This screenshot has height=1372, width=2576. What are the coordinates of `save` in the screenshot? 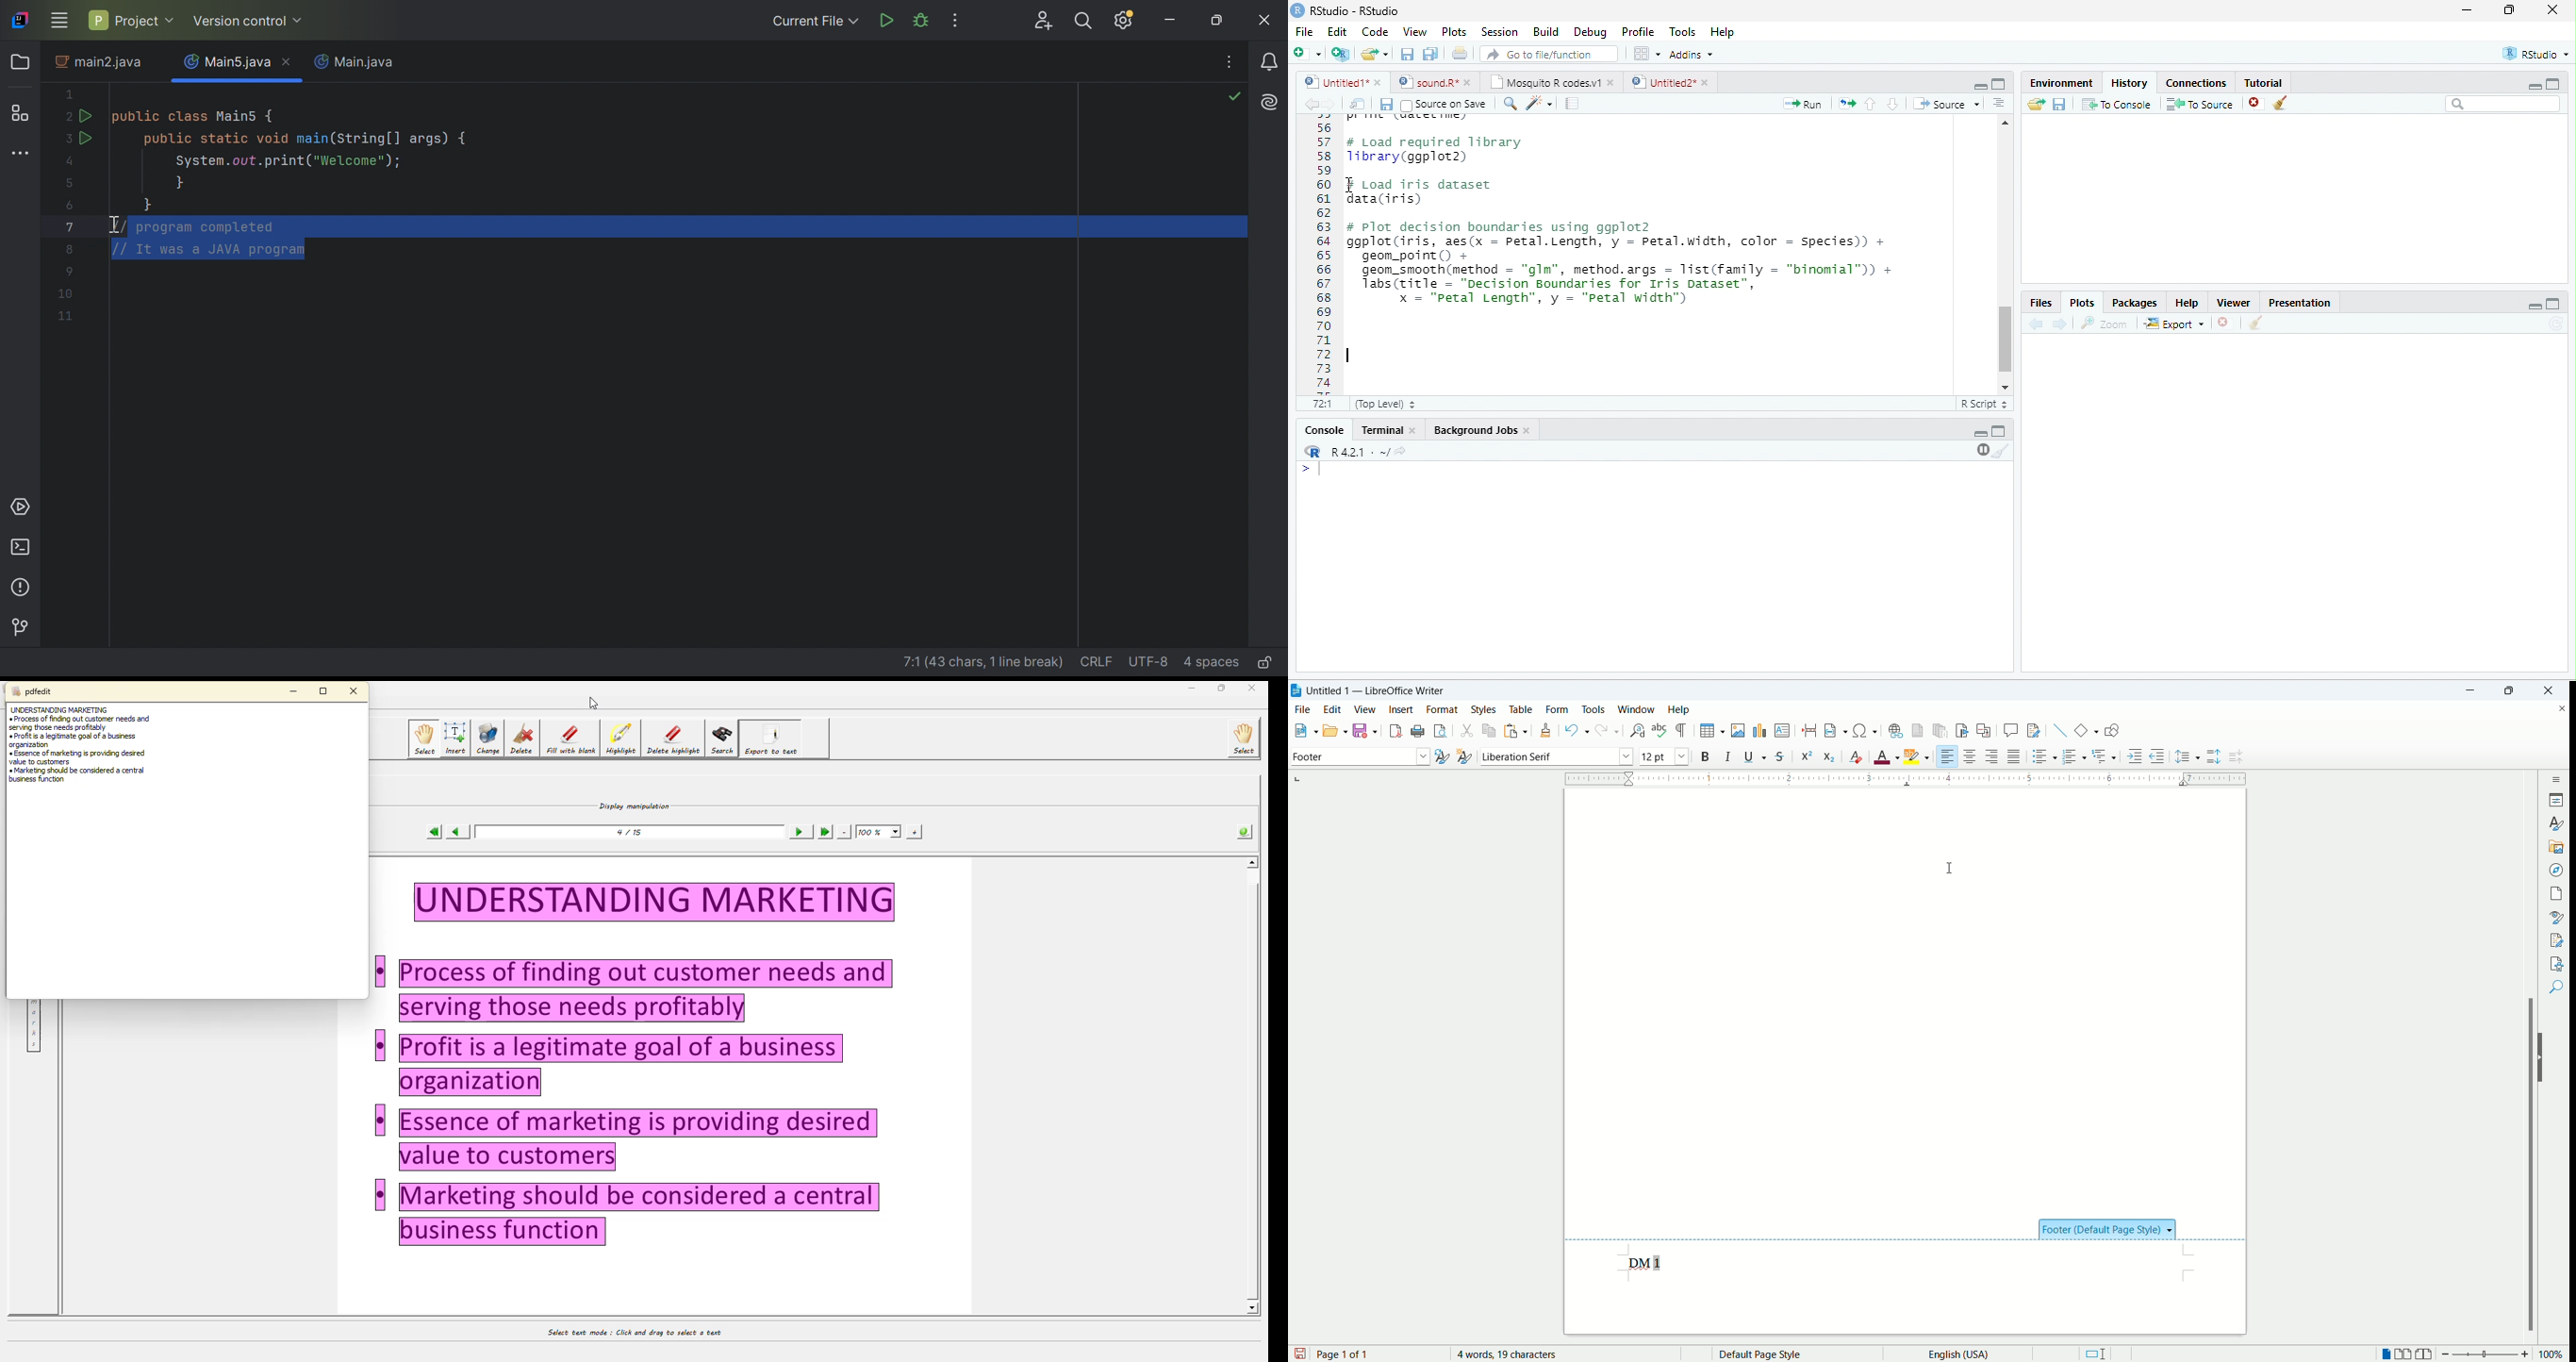 It's located at (1367, 730).